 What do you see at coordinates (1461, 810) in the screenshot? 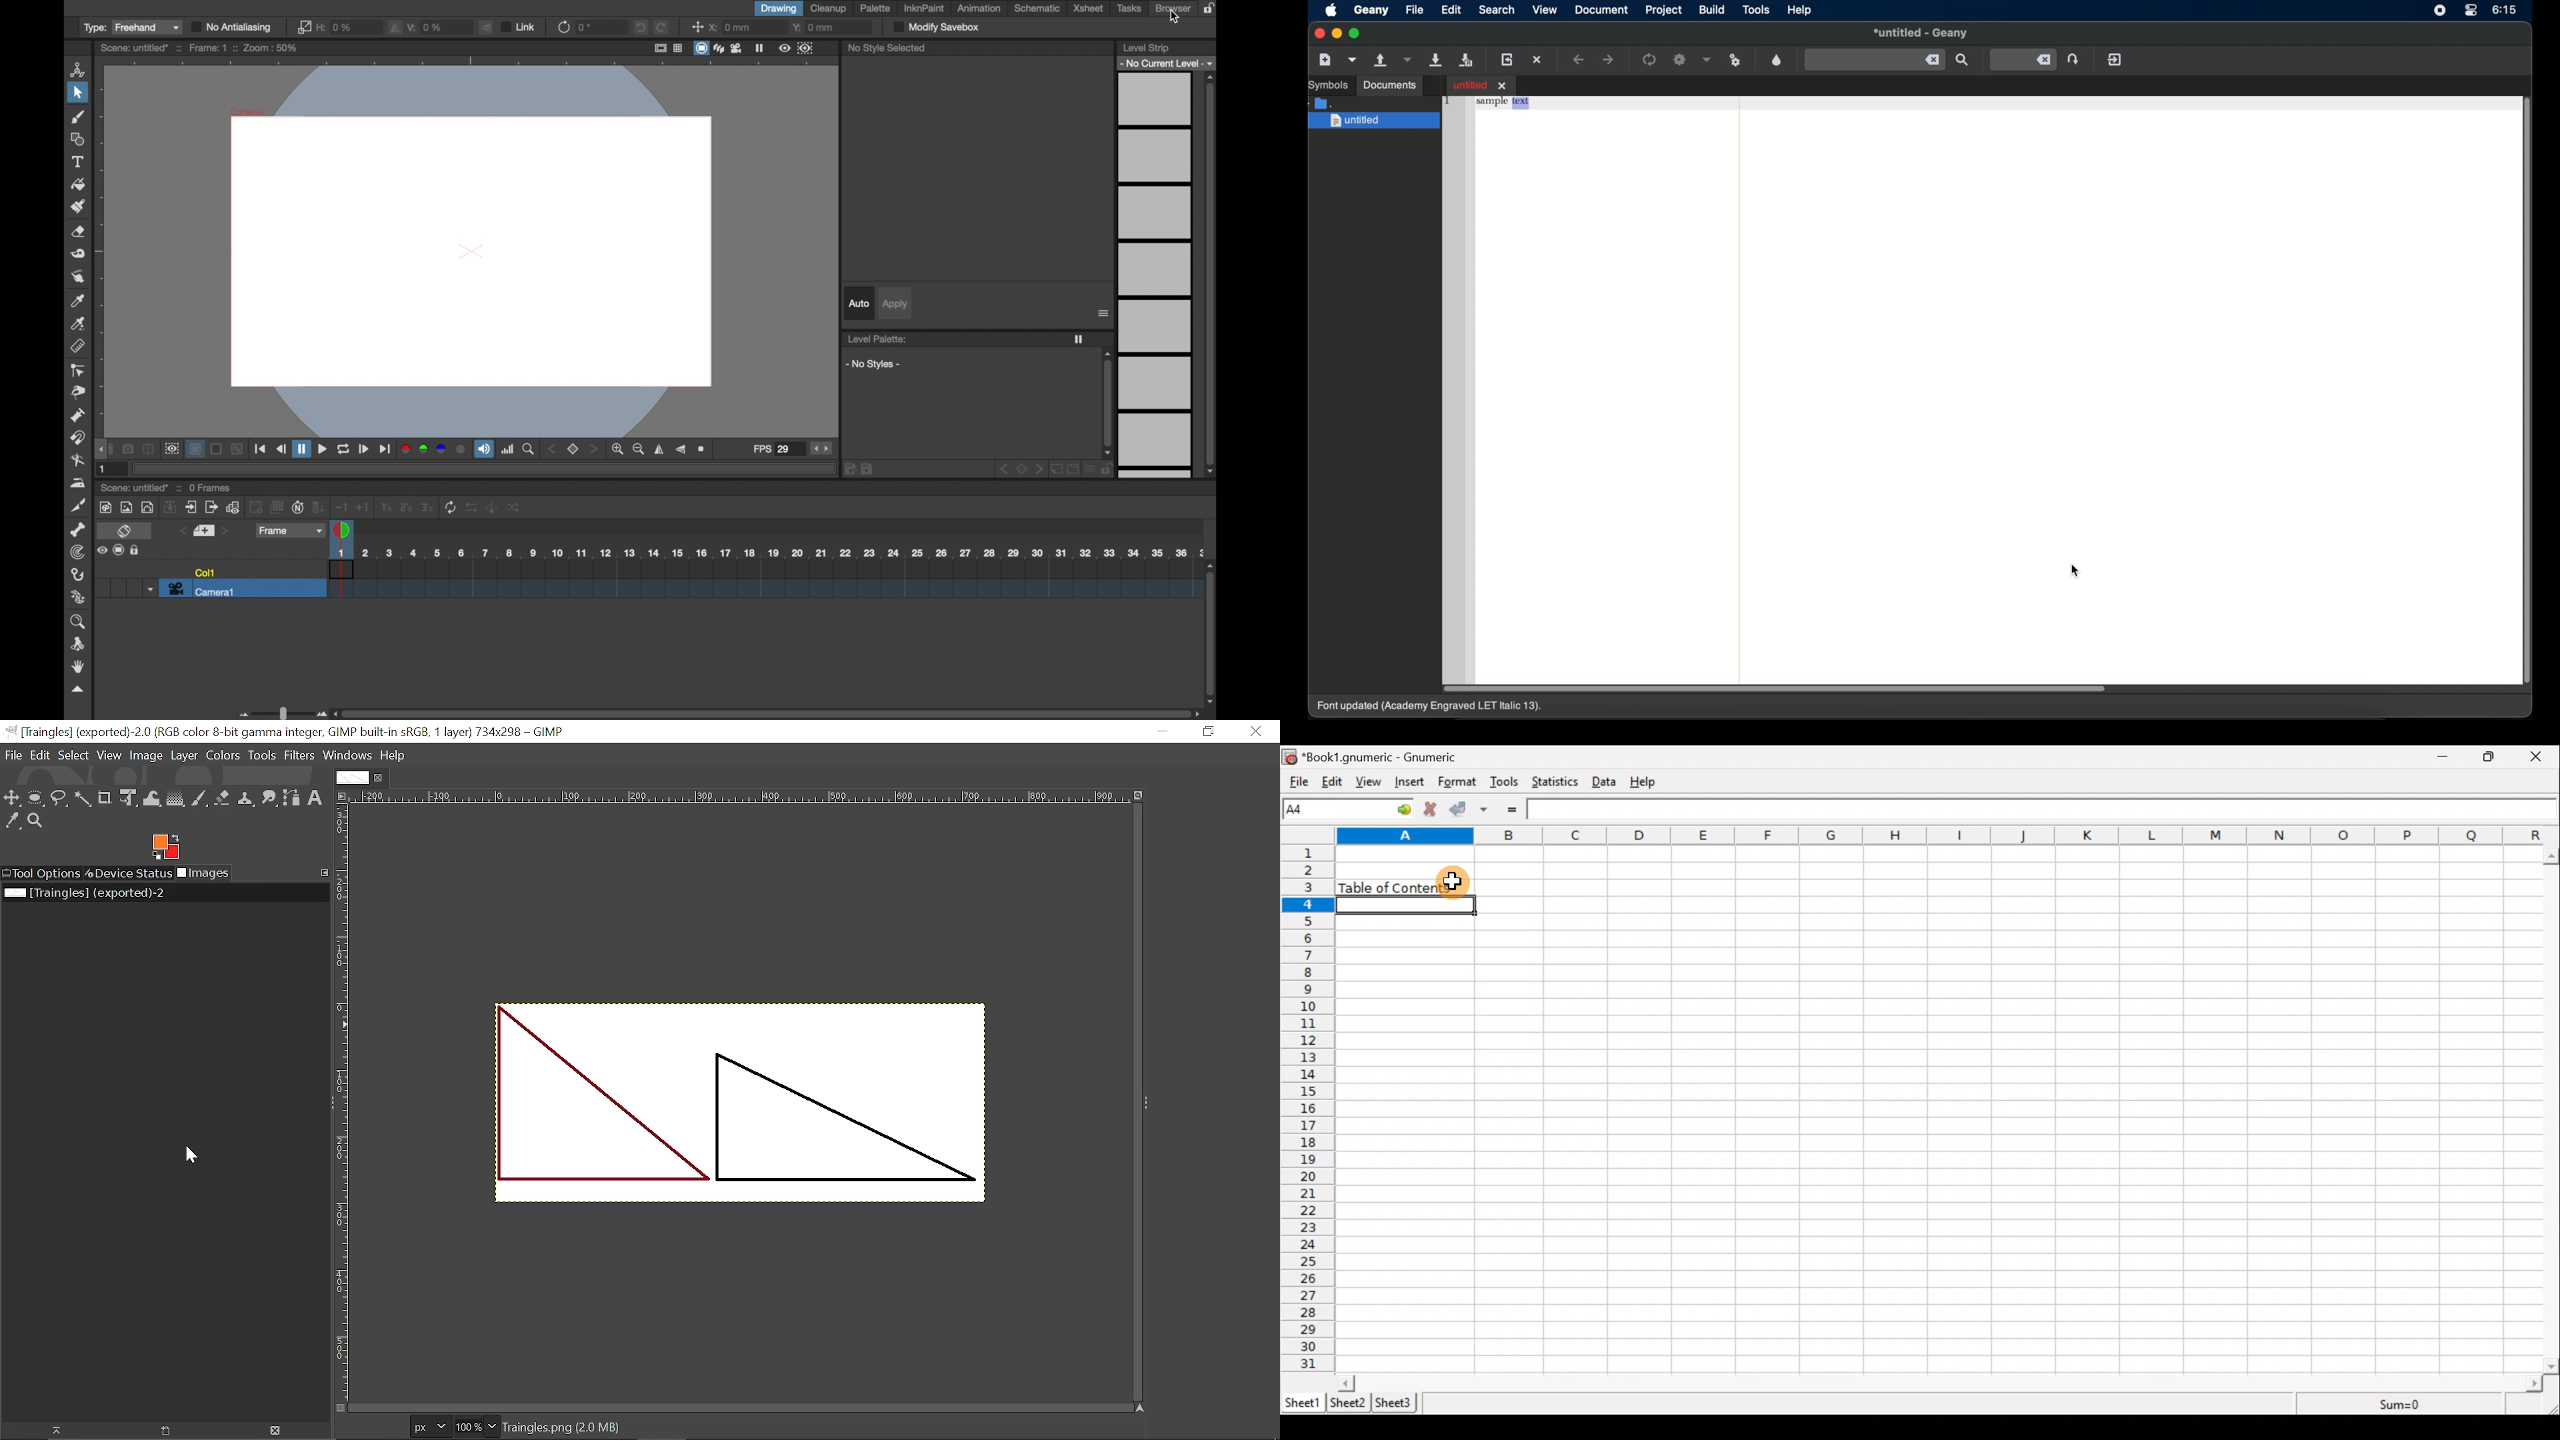
I see `Accept change` at bounding box center [1461, 810].